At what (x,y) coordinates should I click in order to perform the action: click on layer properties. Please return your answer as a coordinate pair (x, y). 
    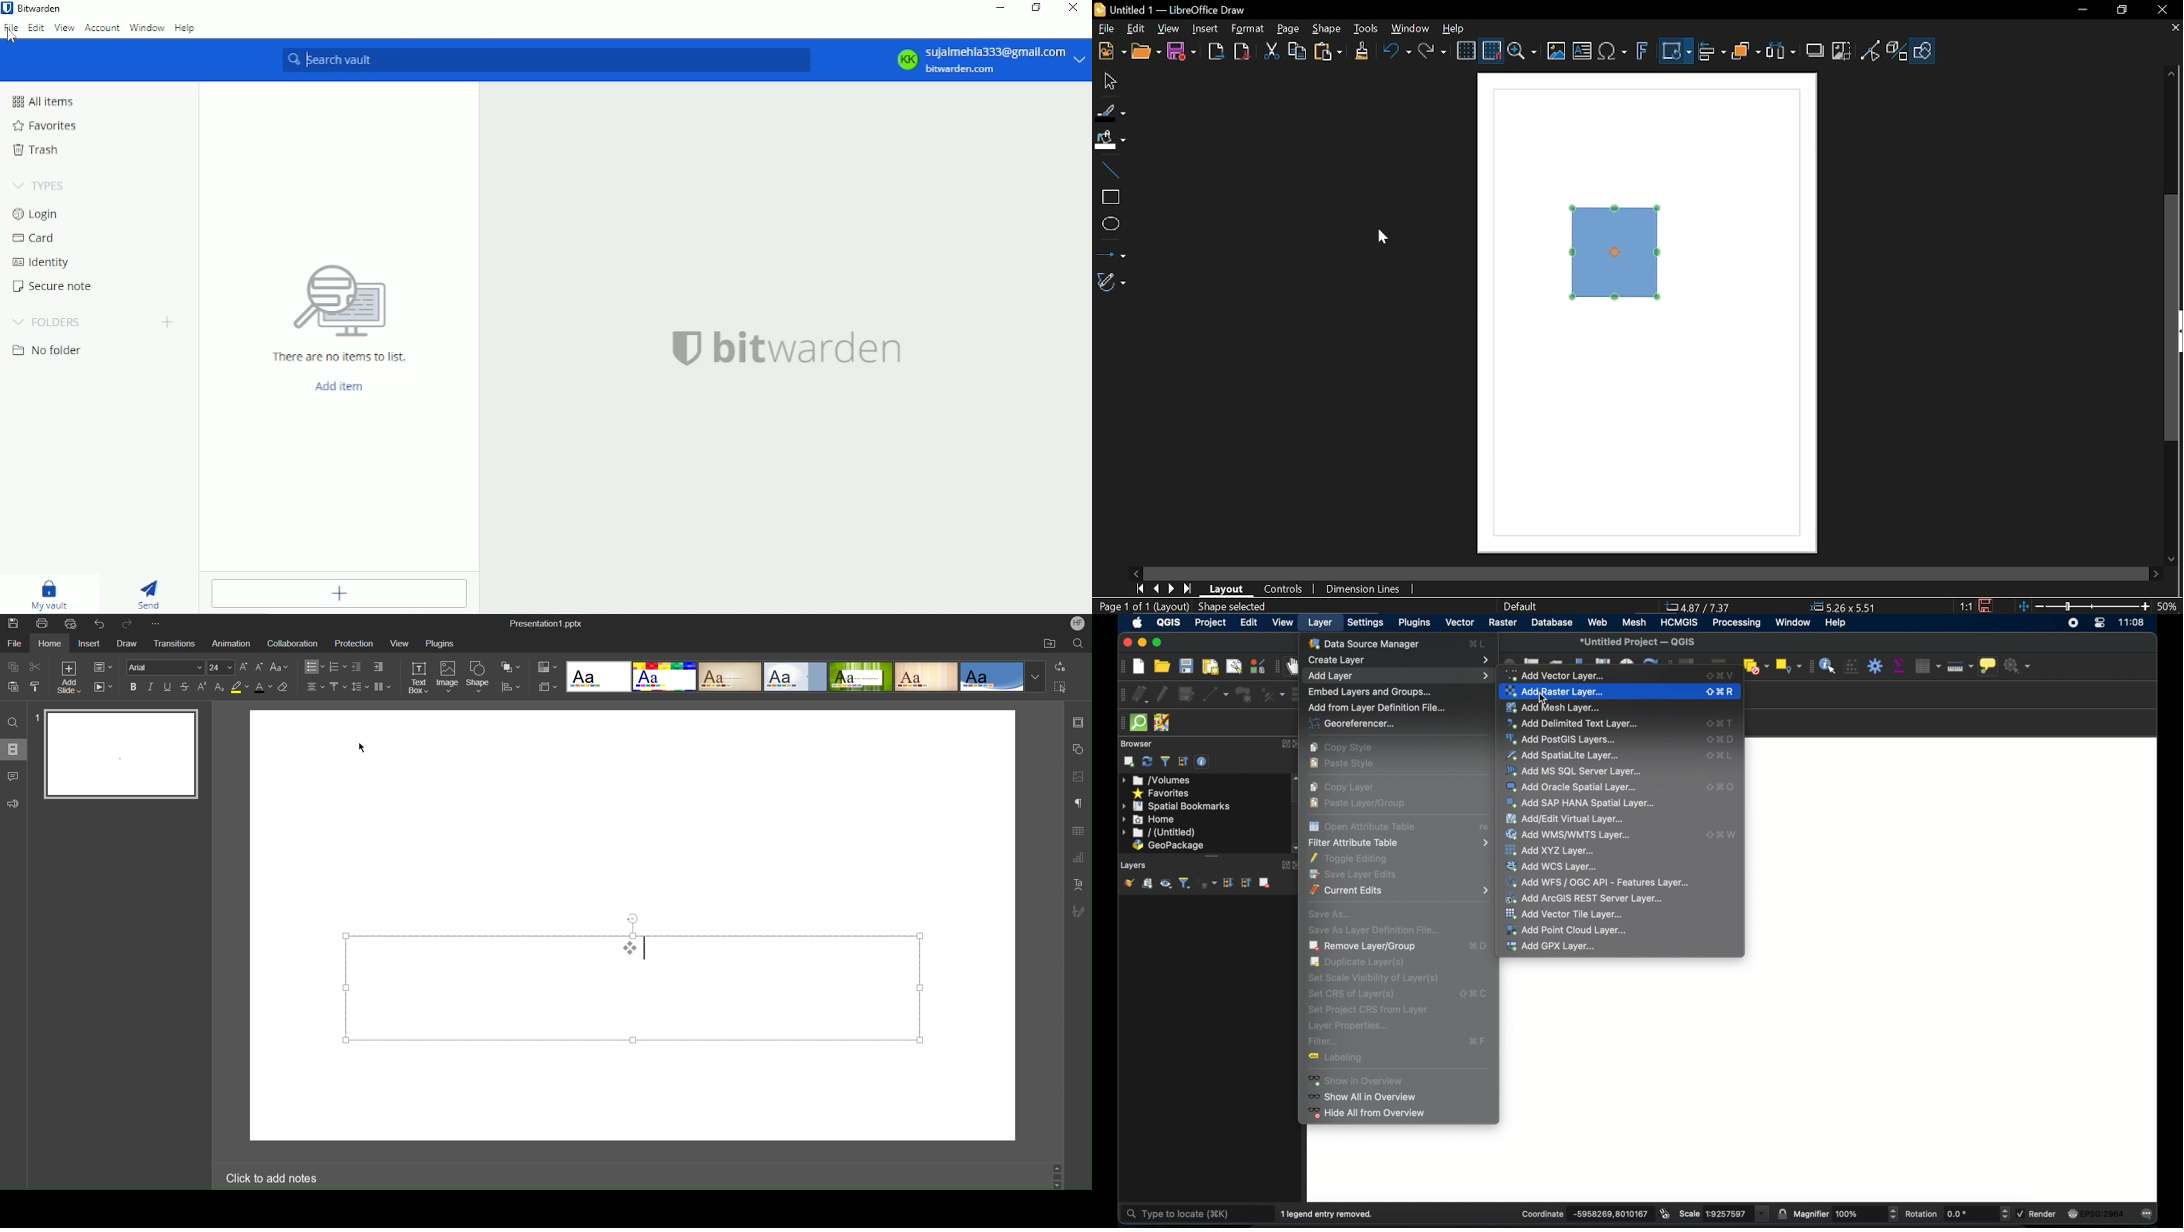
    Looking at the image, I should click on (1348, 1026).